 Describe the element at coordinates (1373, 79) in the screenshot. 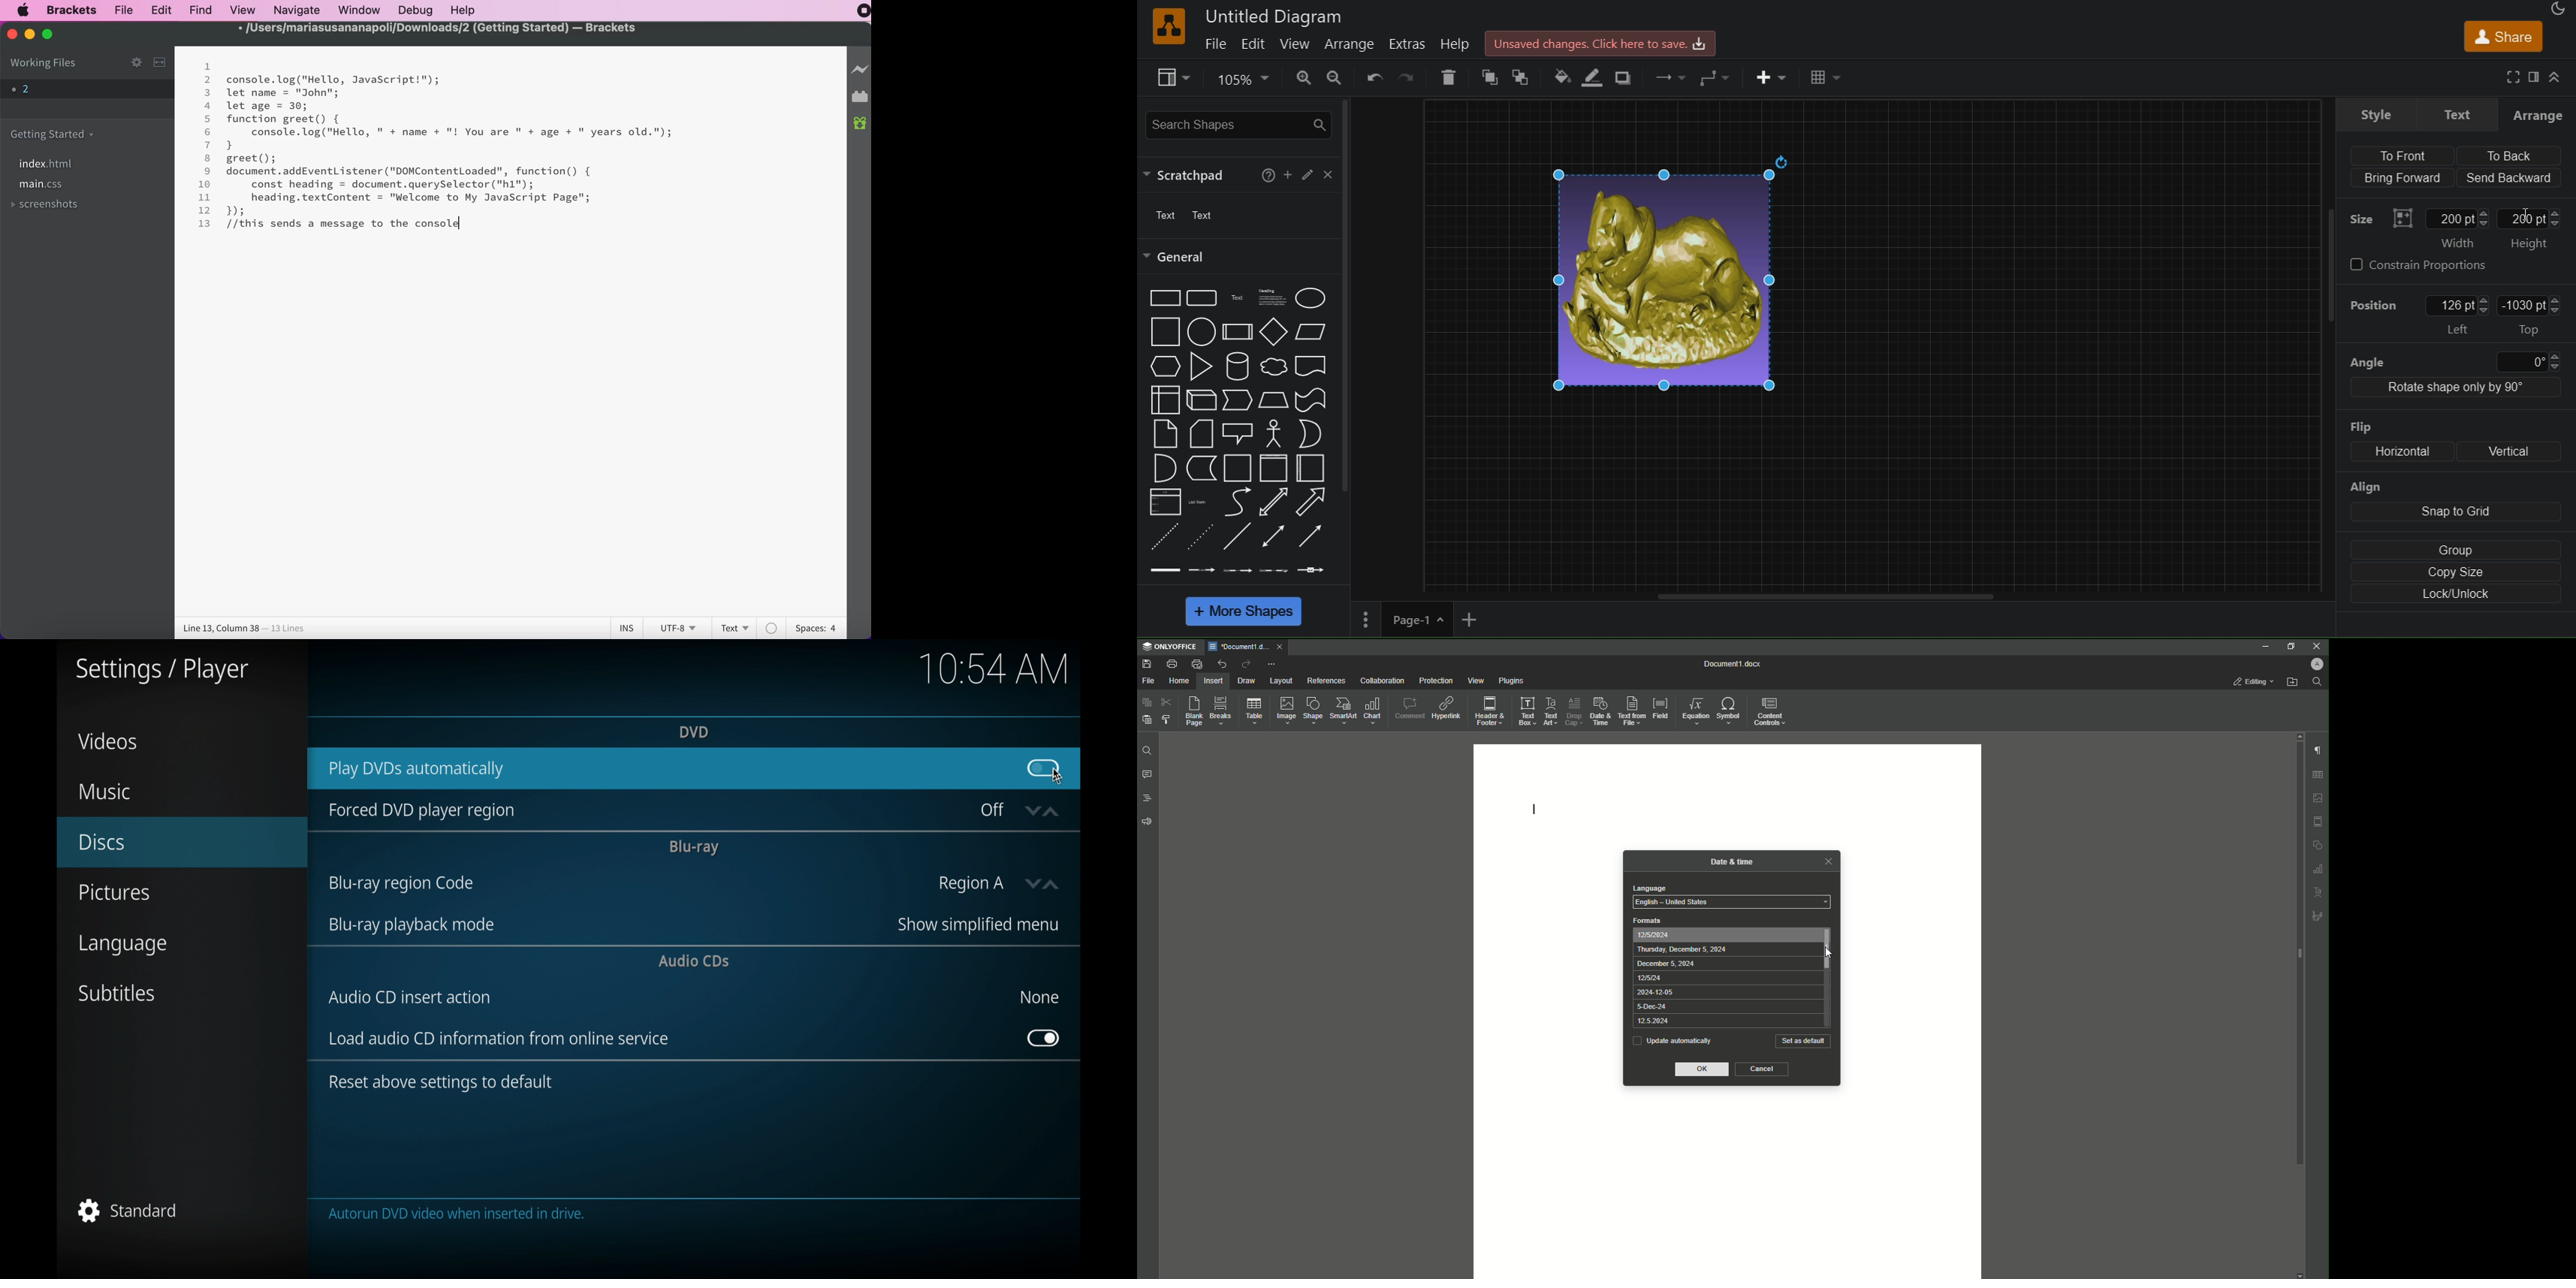

I see `undo` at that location.